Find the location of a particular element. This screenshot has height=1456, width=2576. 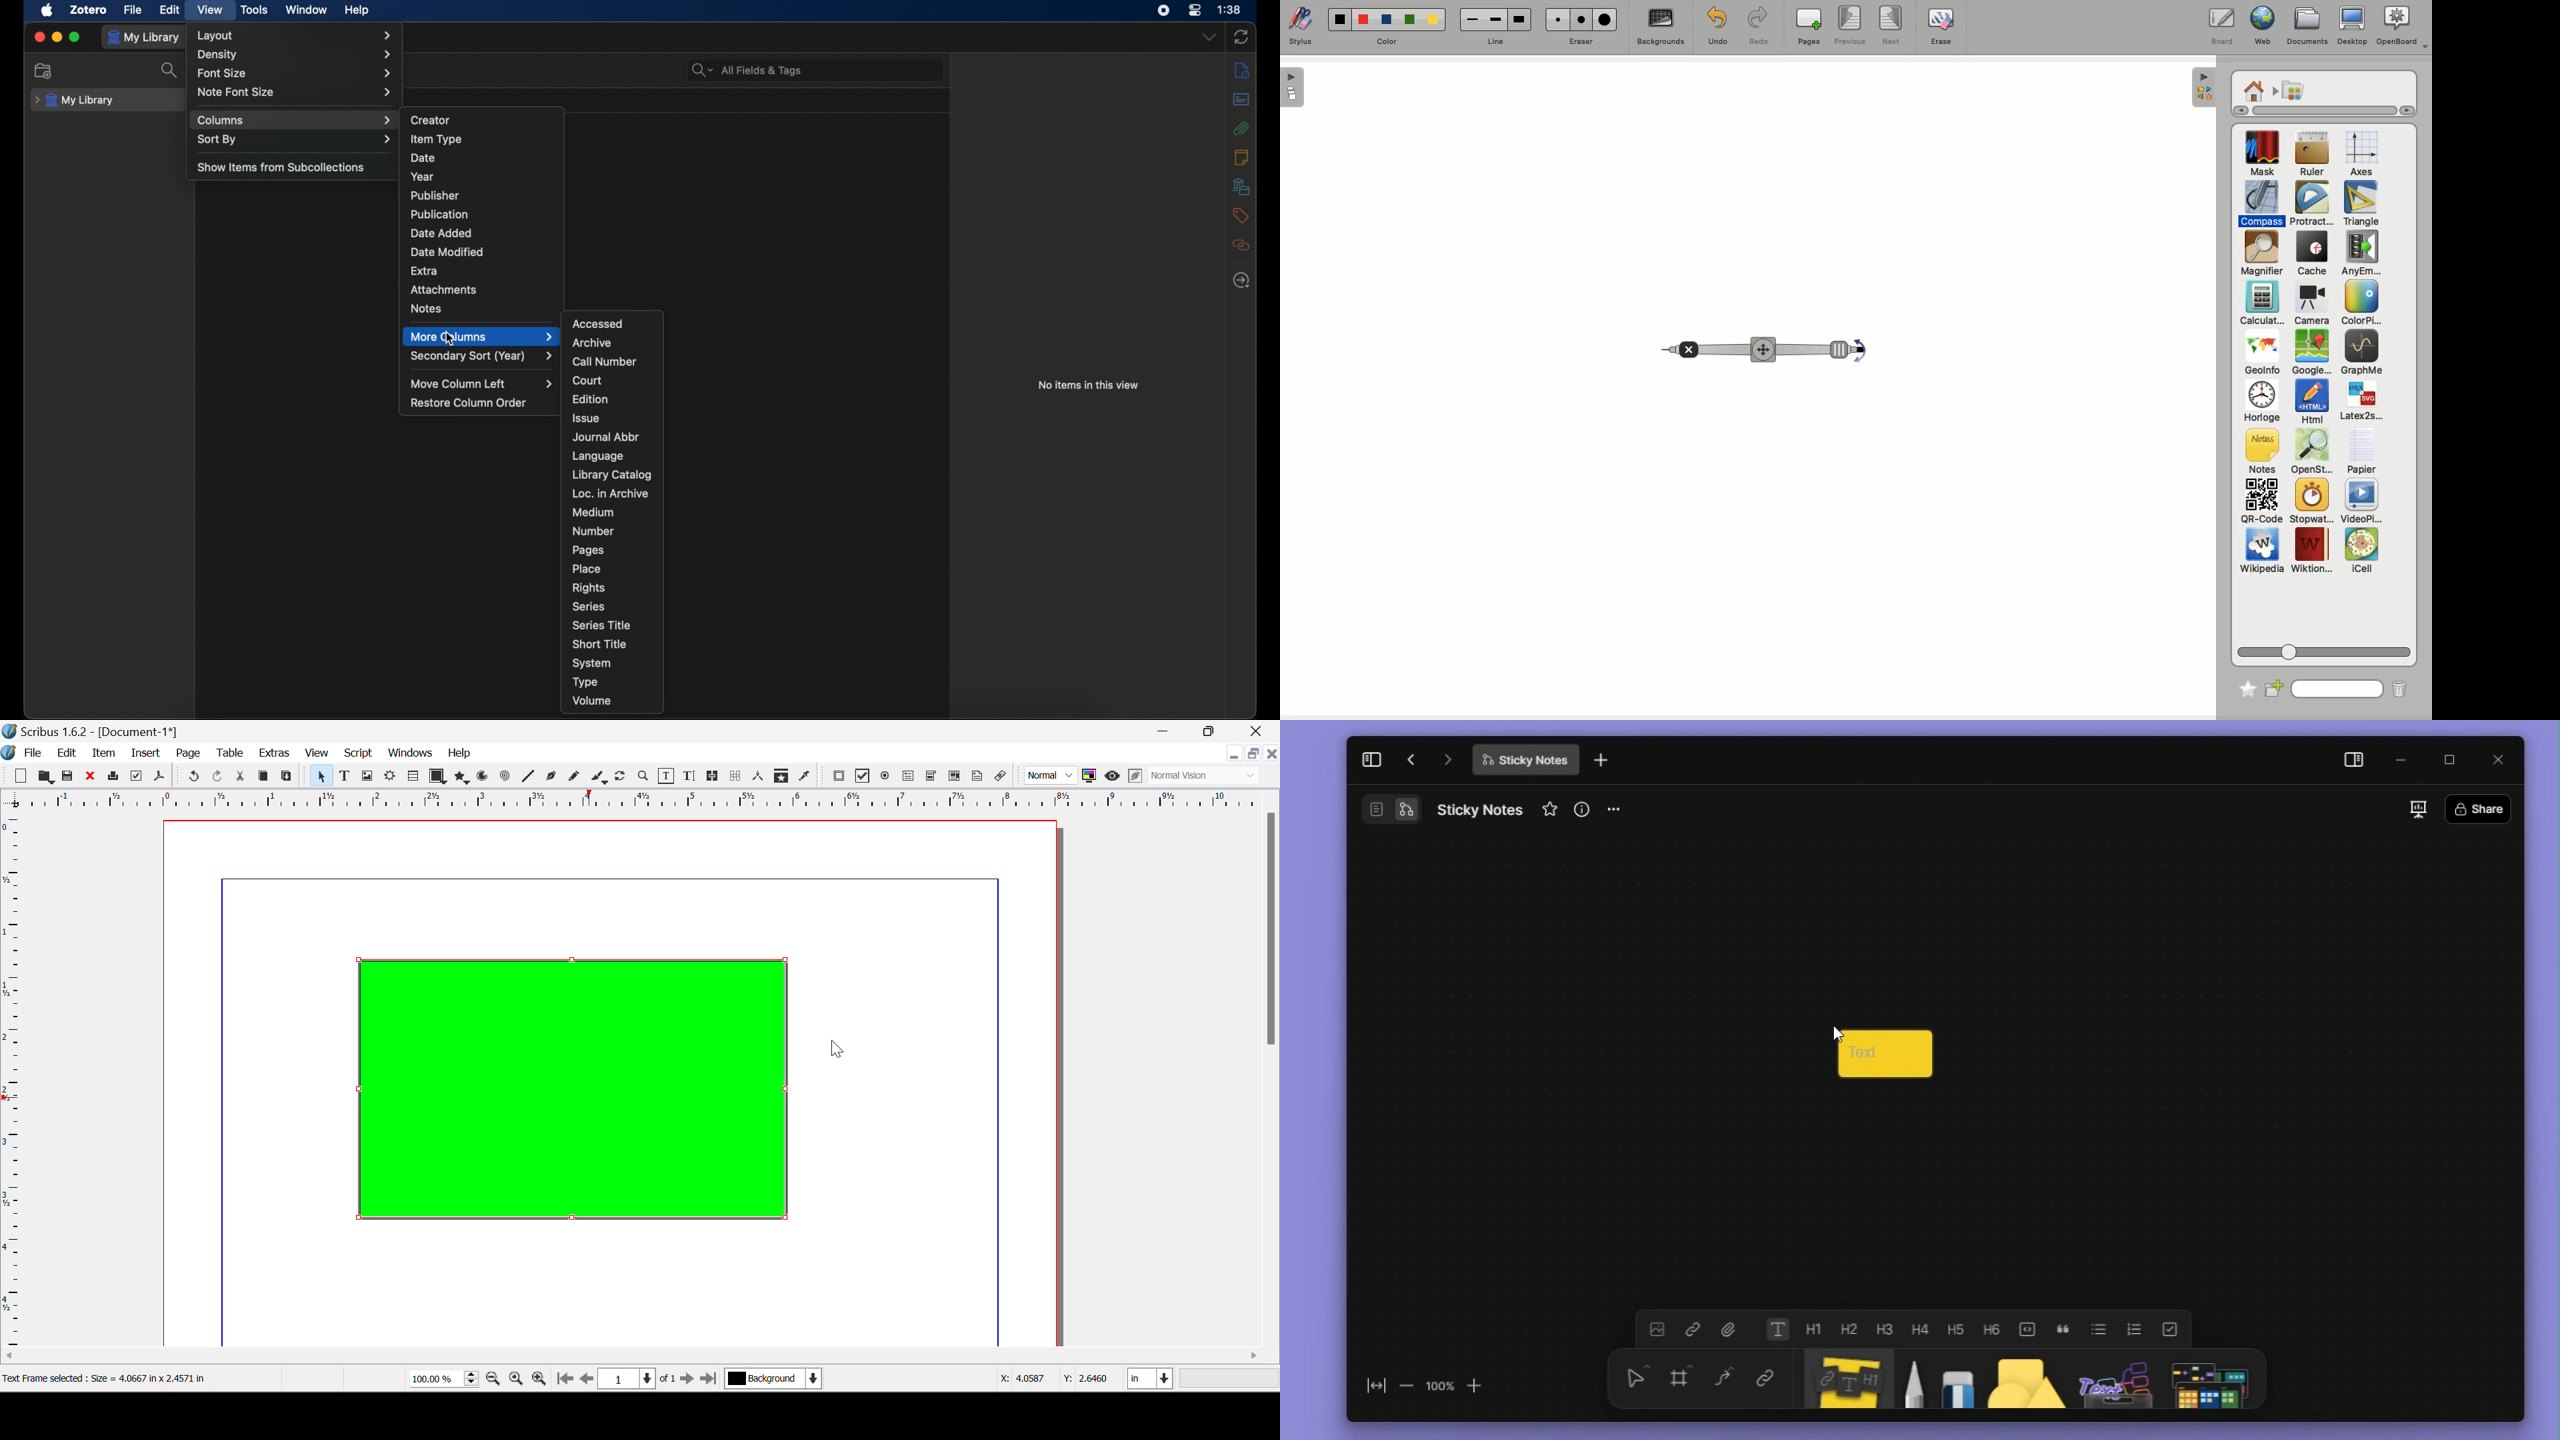

Edit Text With Story Editor is located at coordinates (689, 777).